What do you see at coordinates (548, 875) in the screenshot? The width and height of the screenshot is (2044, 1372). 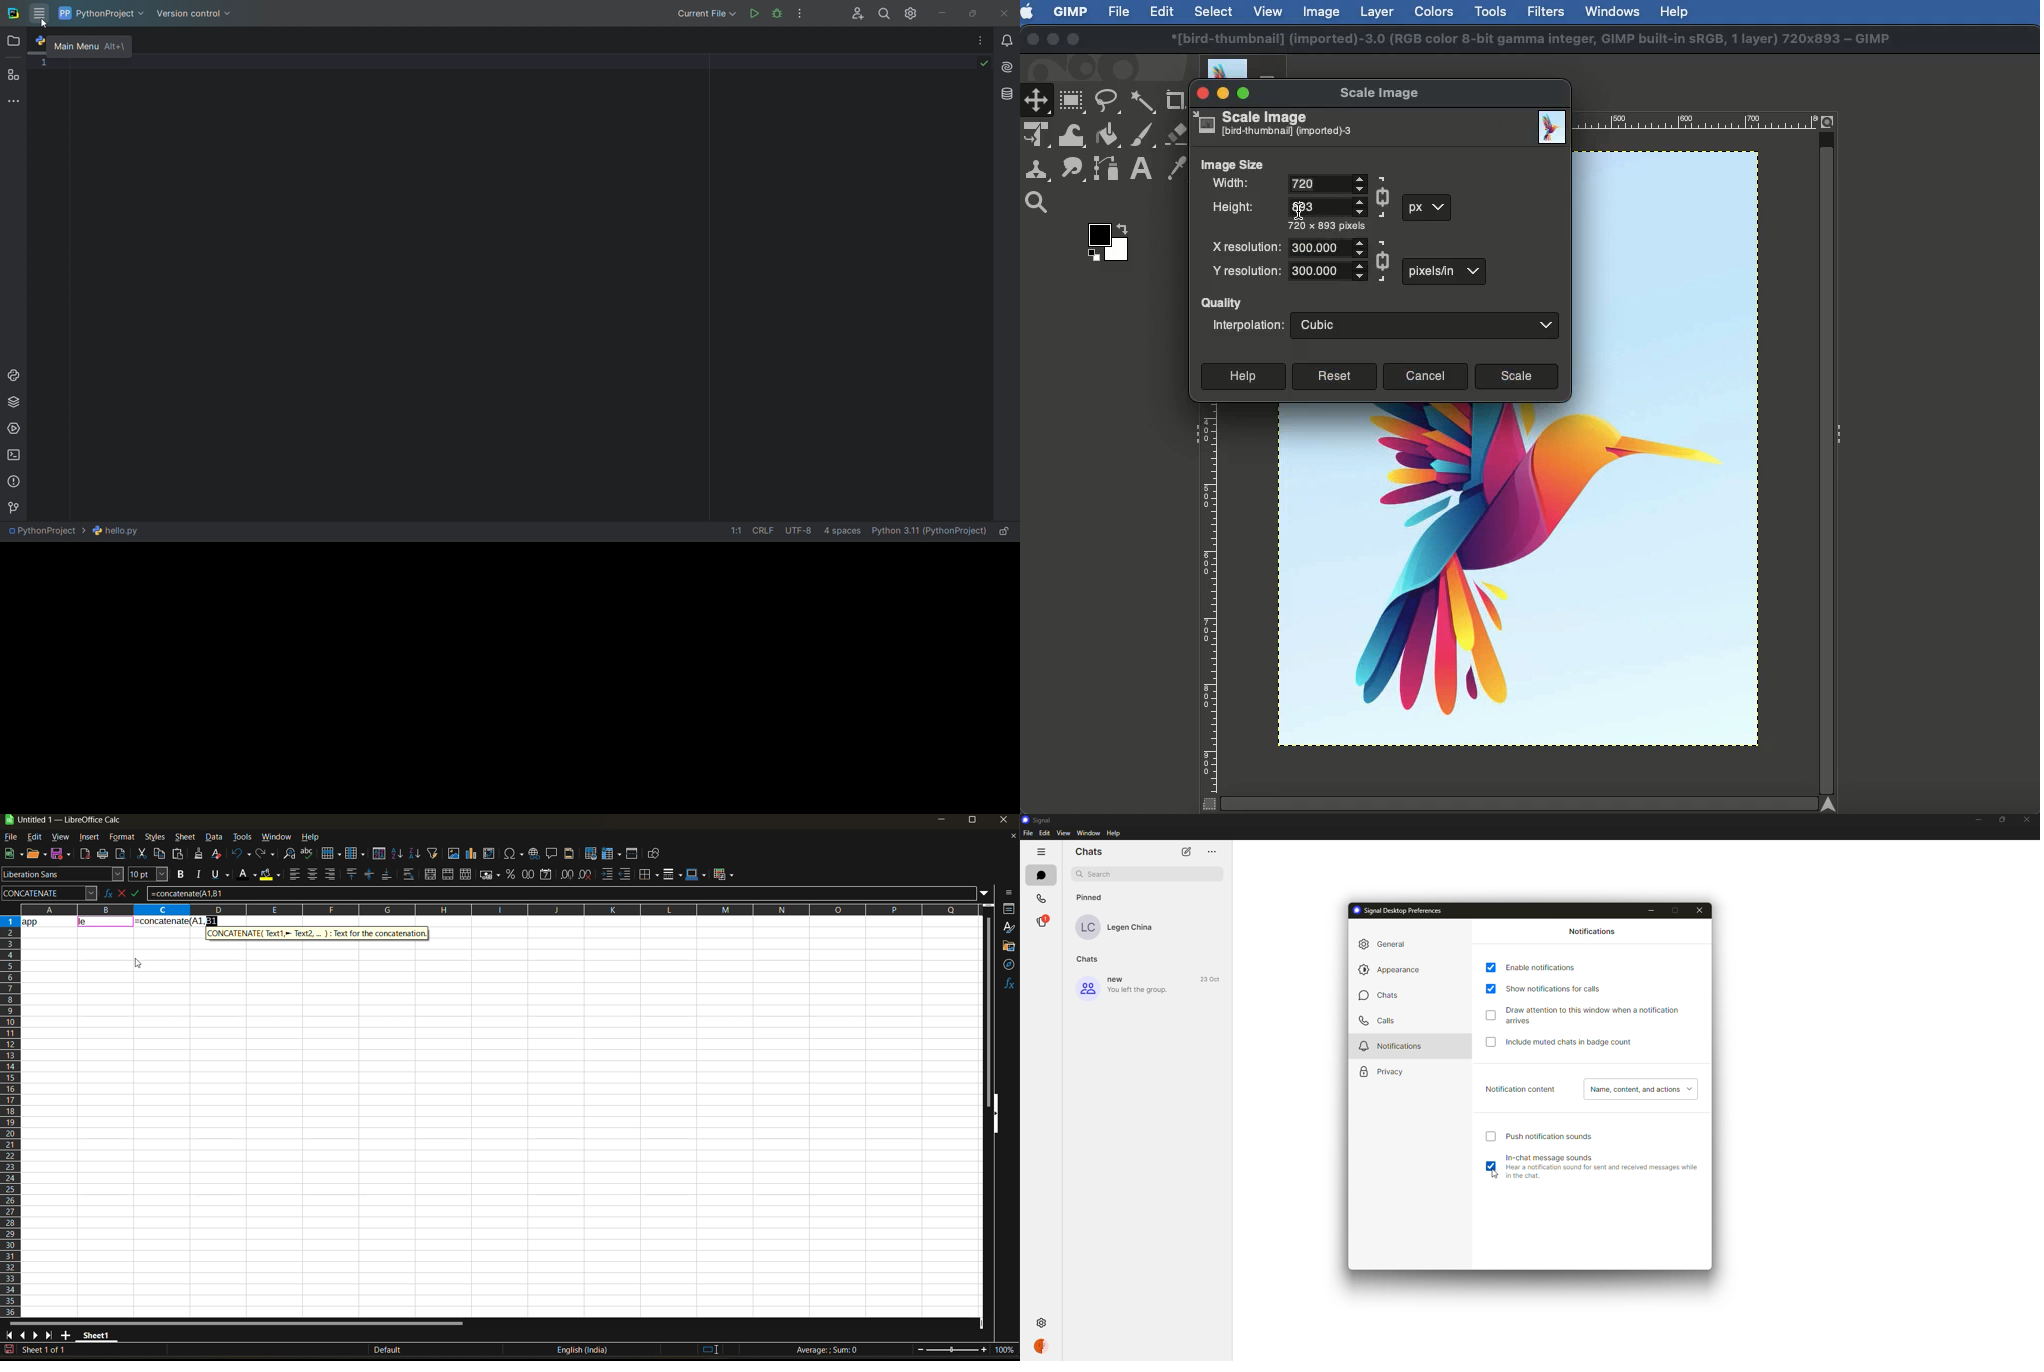 I see `format as date` at bounding box center [548, 875].